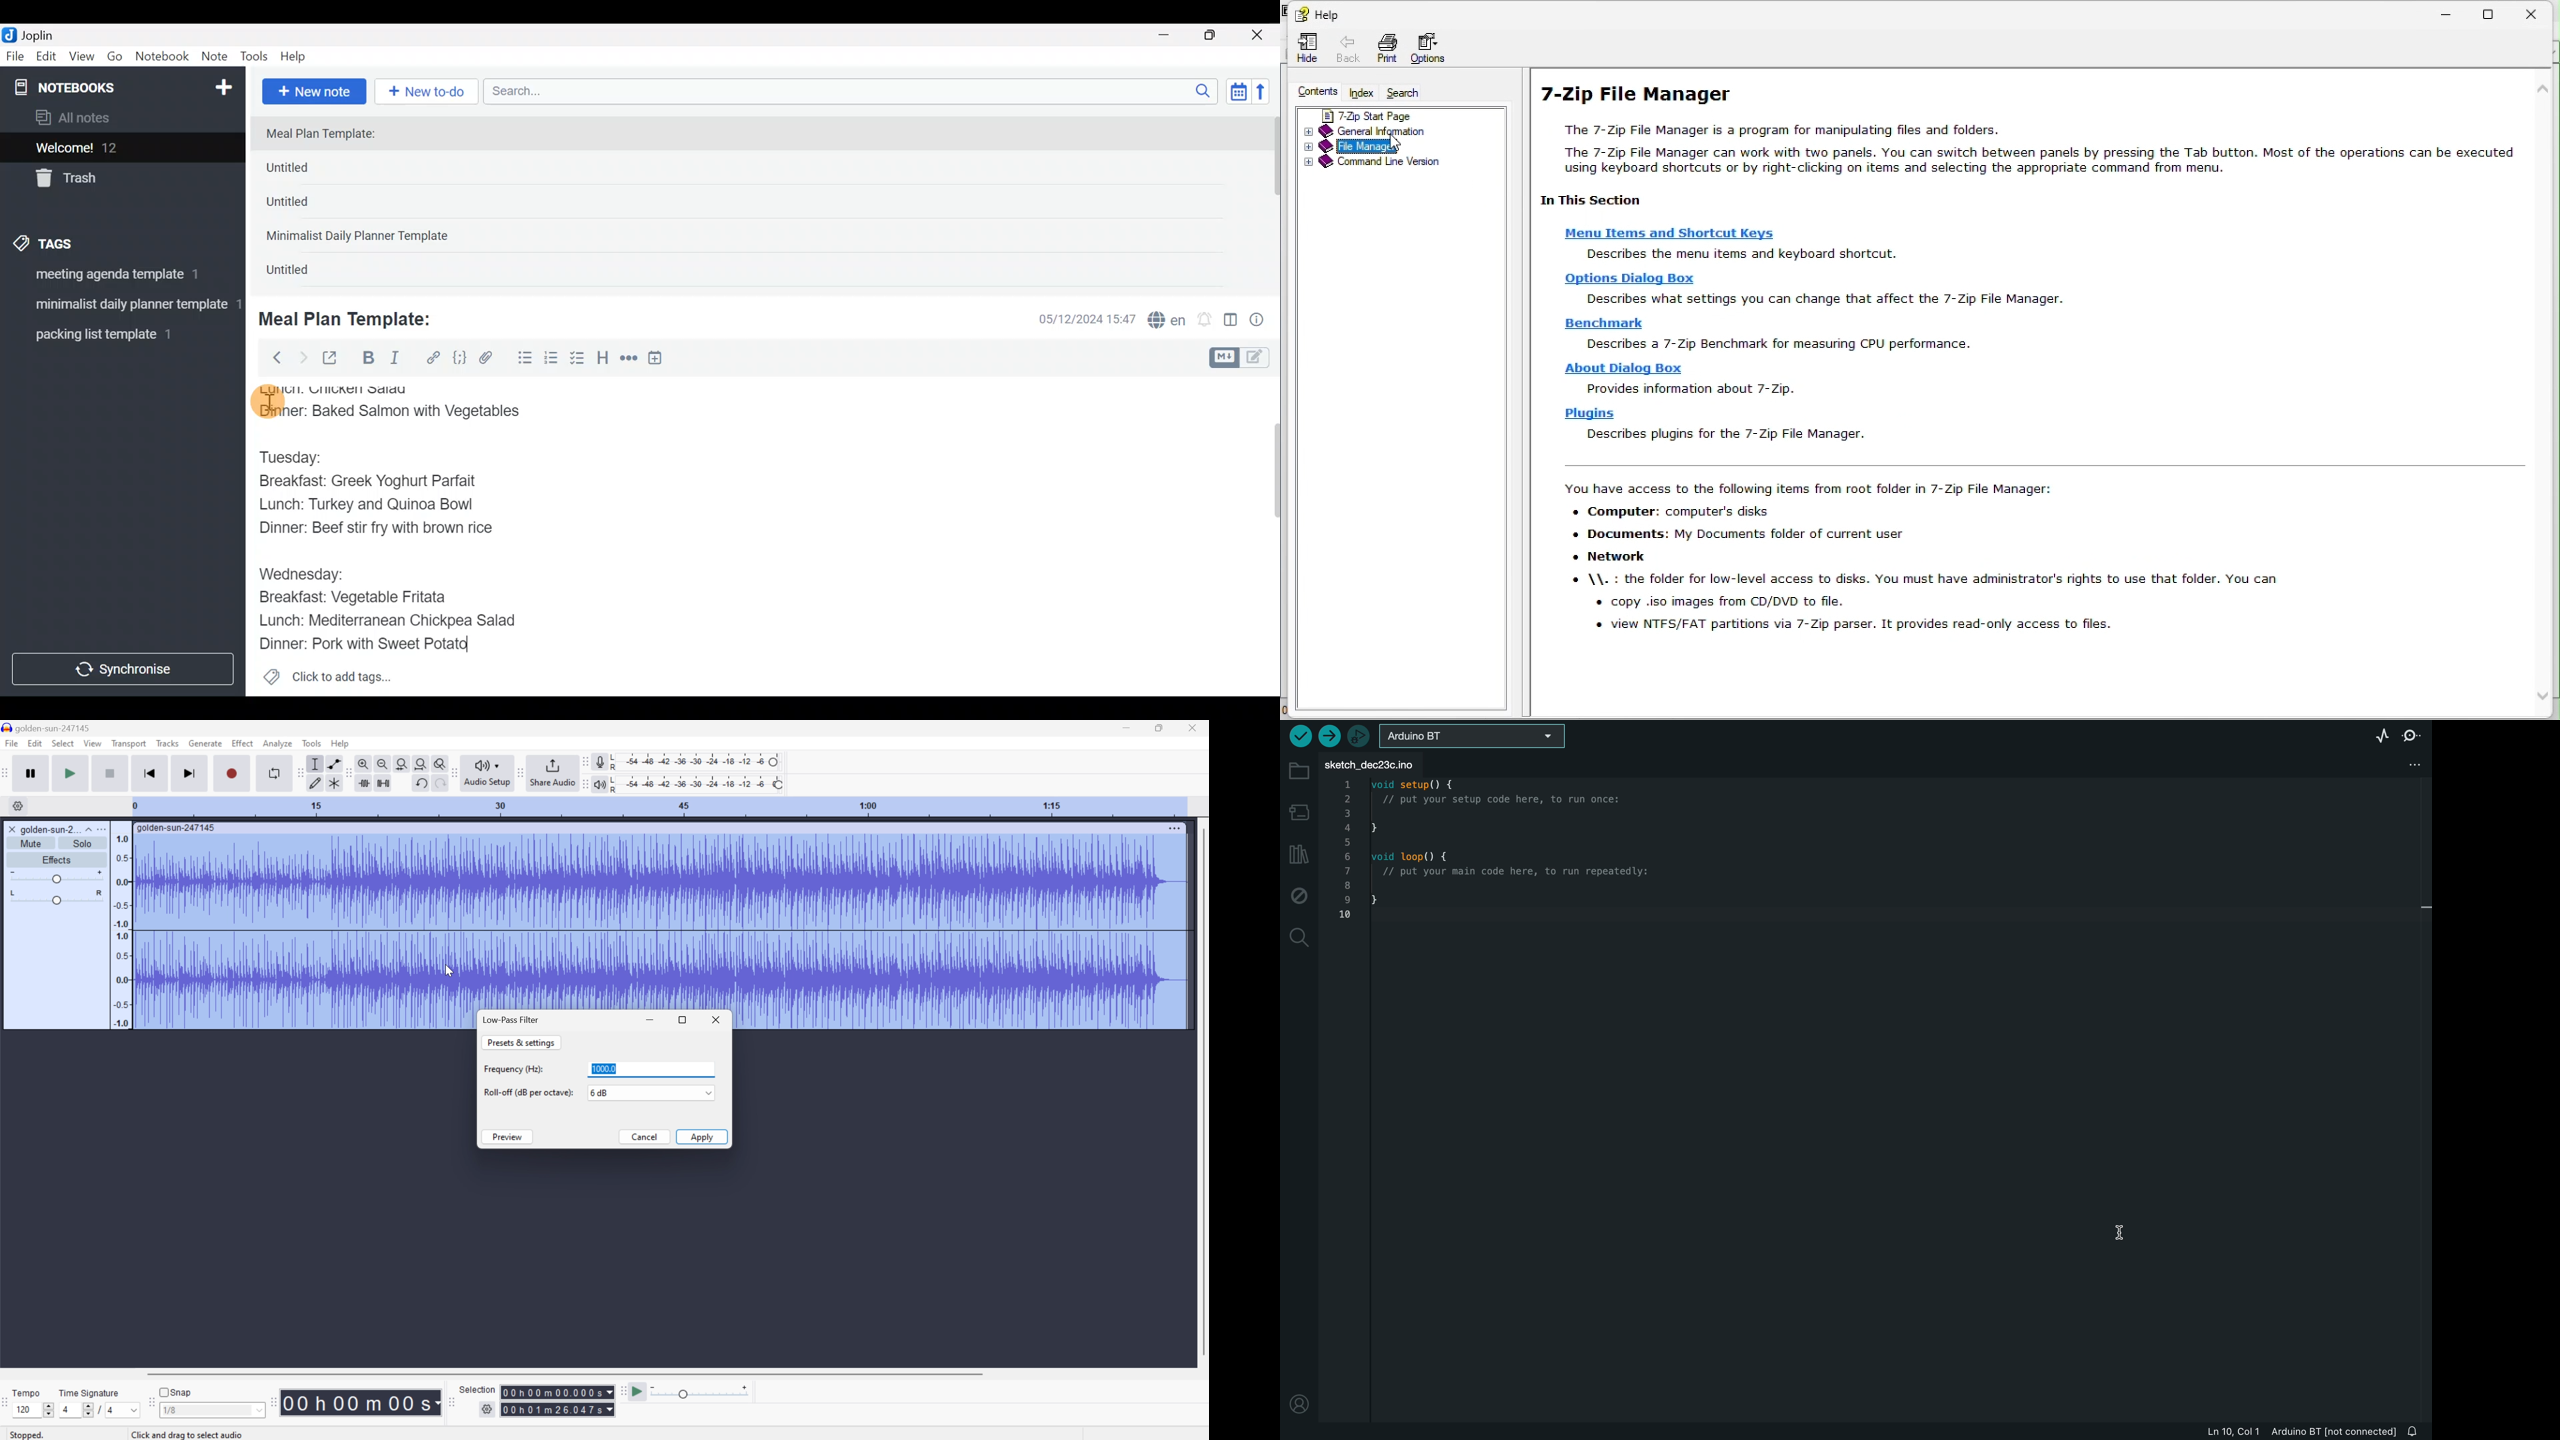 This screenshot has width=2576, height=1456. What do you see at coordinates (1218, 35) in the screenshot?
I see `Maximize` at bounding box center [1218, 35].